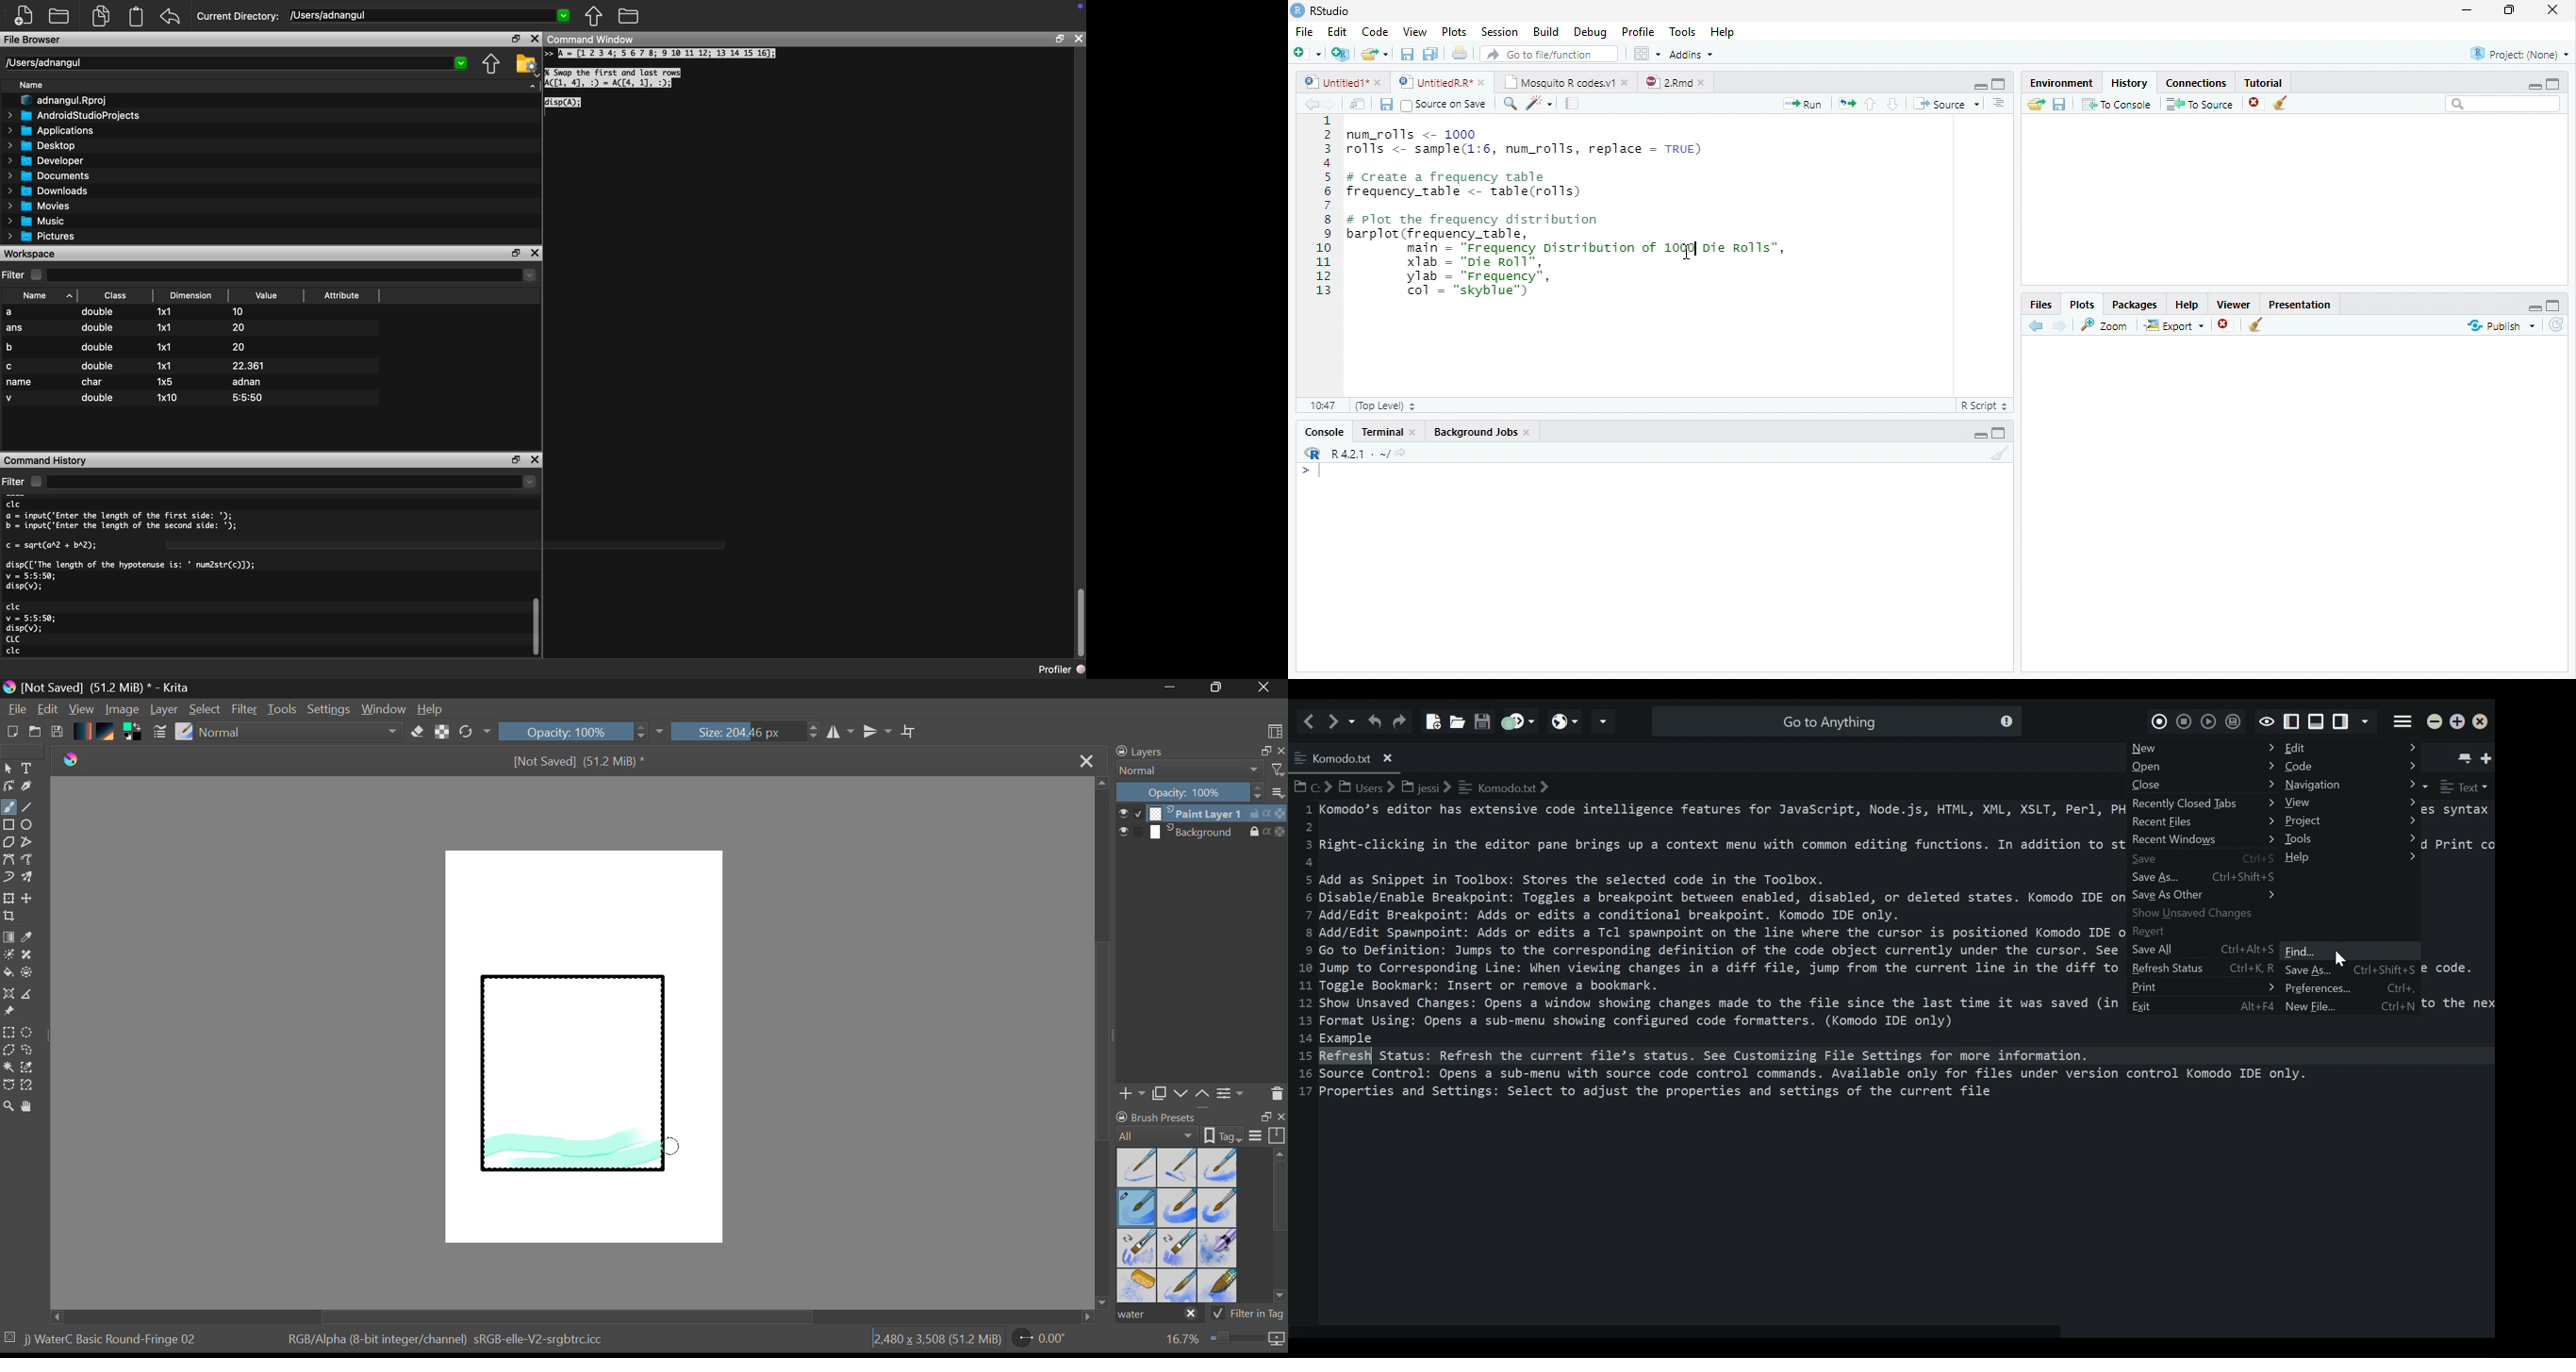 The image size is (2576, 1372). Describe the element at coordinates (1338, 29) in the screenshot. I see `Edit` at that location.